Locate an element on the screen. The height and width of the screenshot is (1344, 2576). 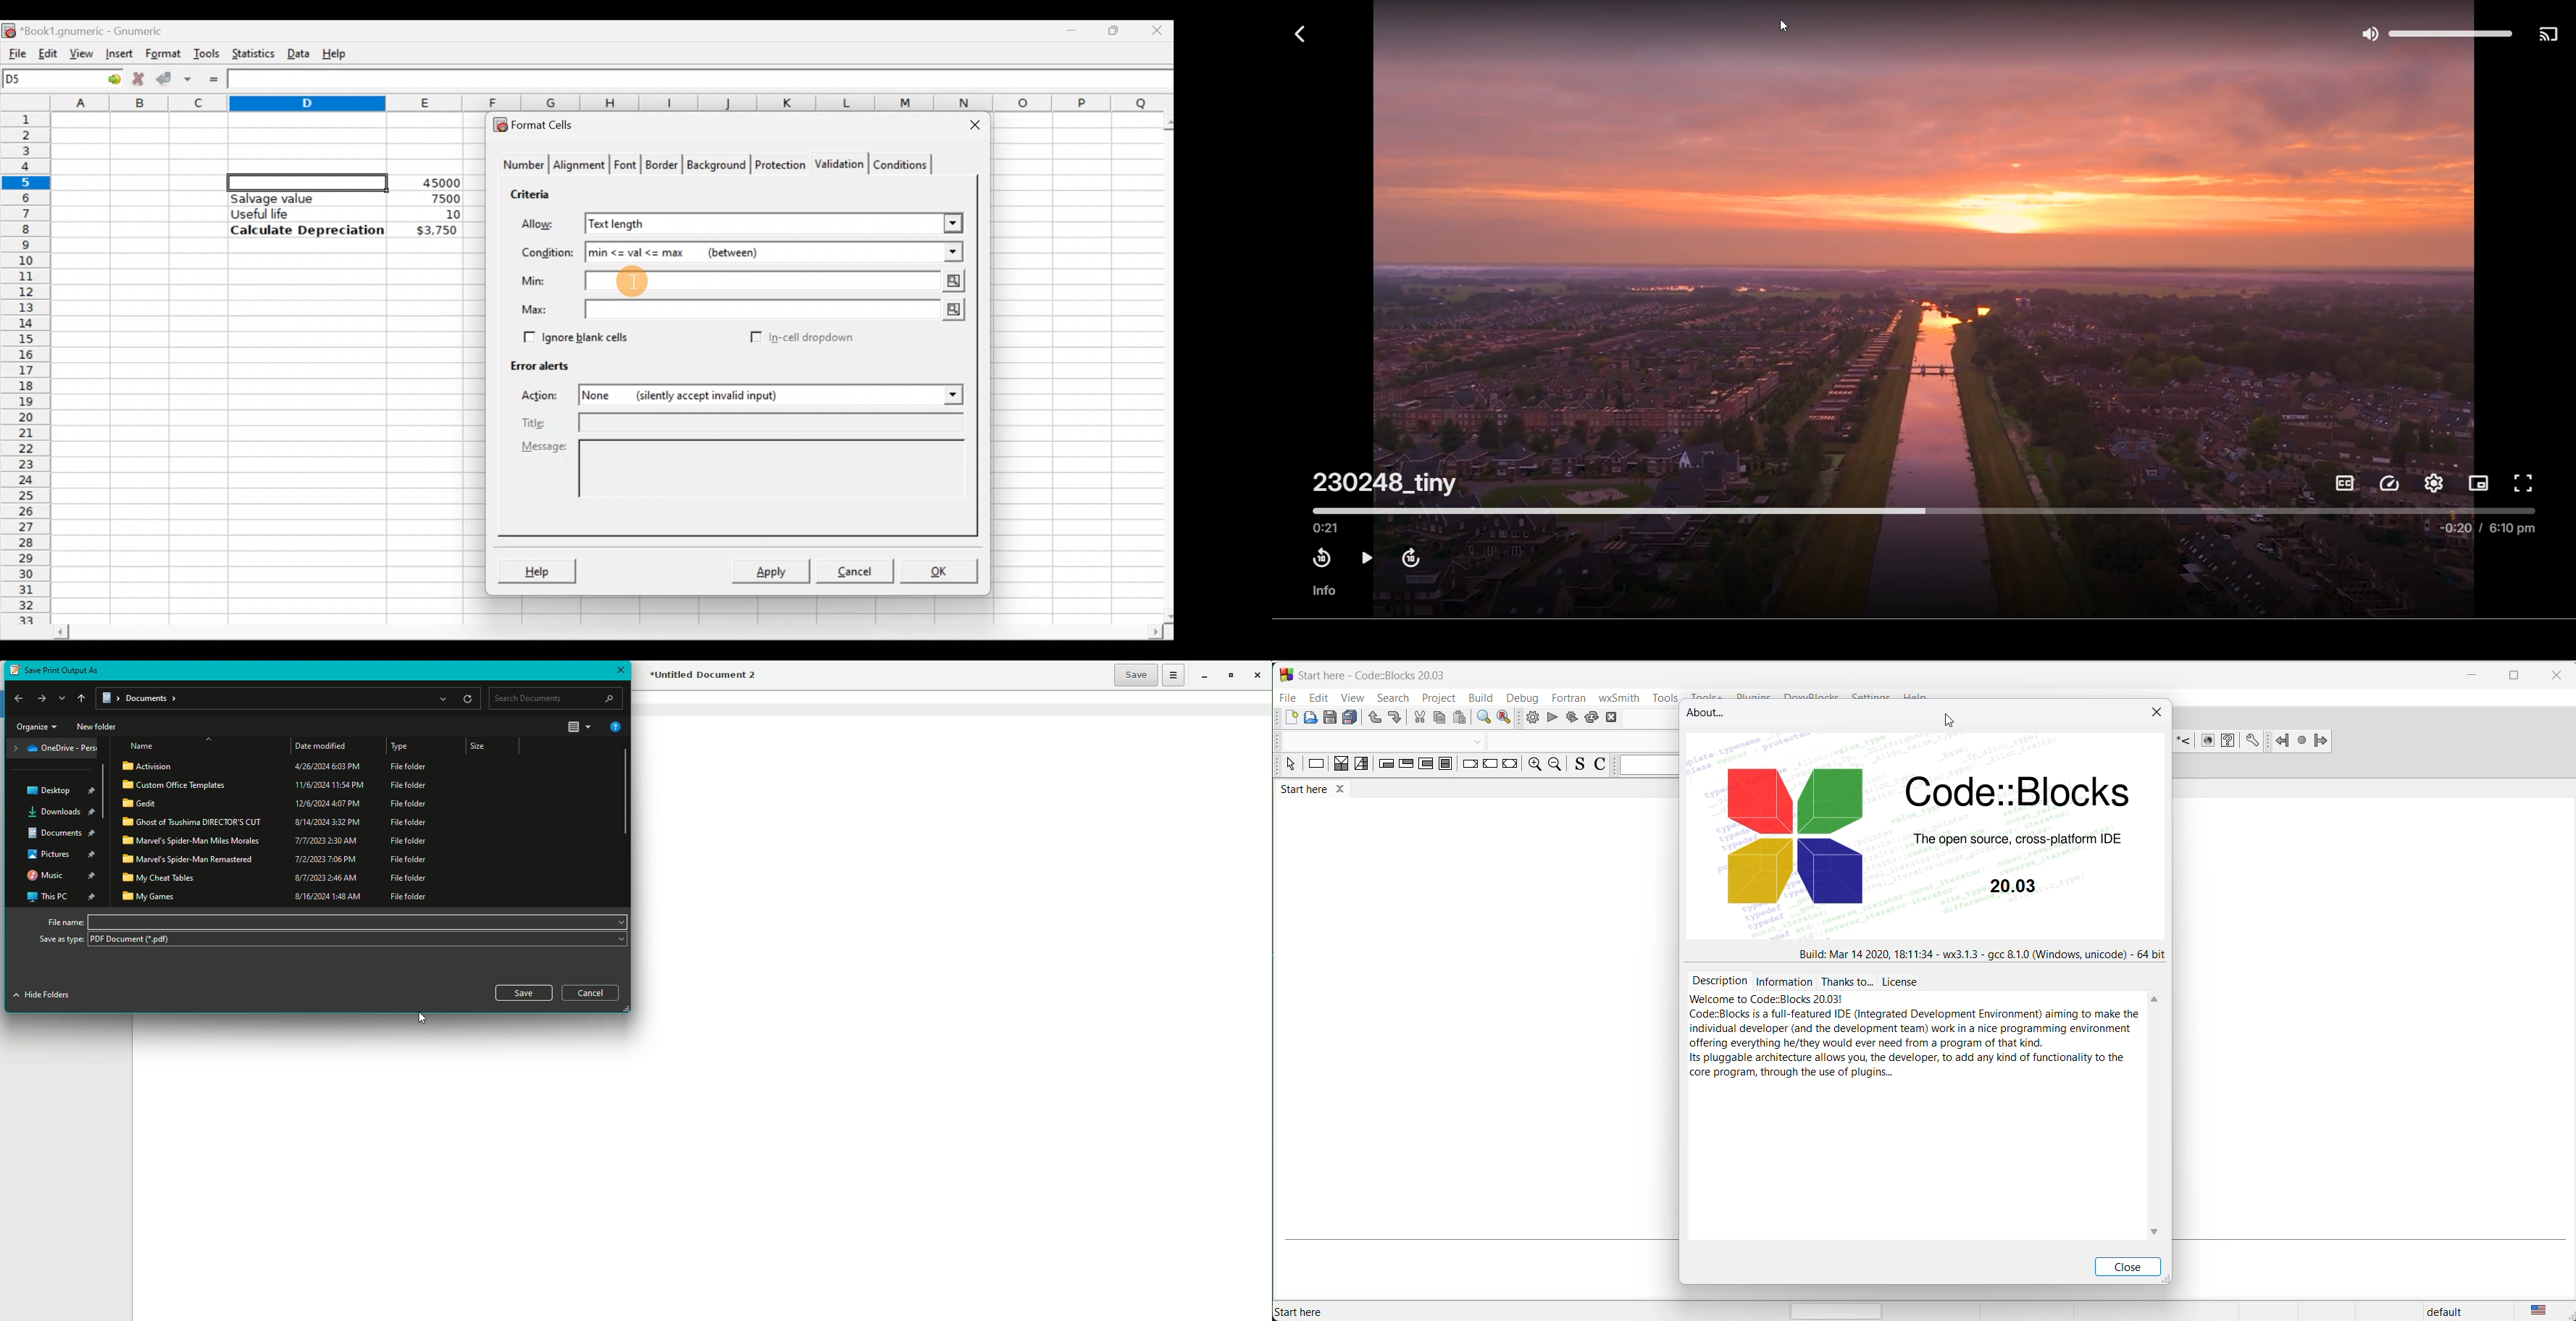
faq is located at coordinates (2228, 741).